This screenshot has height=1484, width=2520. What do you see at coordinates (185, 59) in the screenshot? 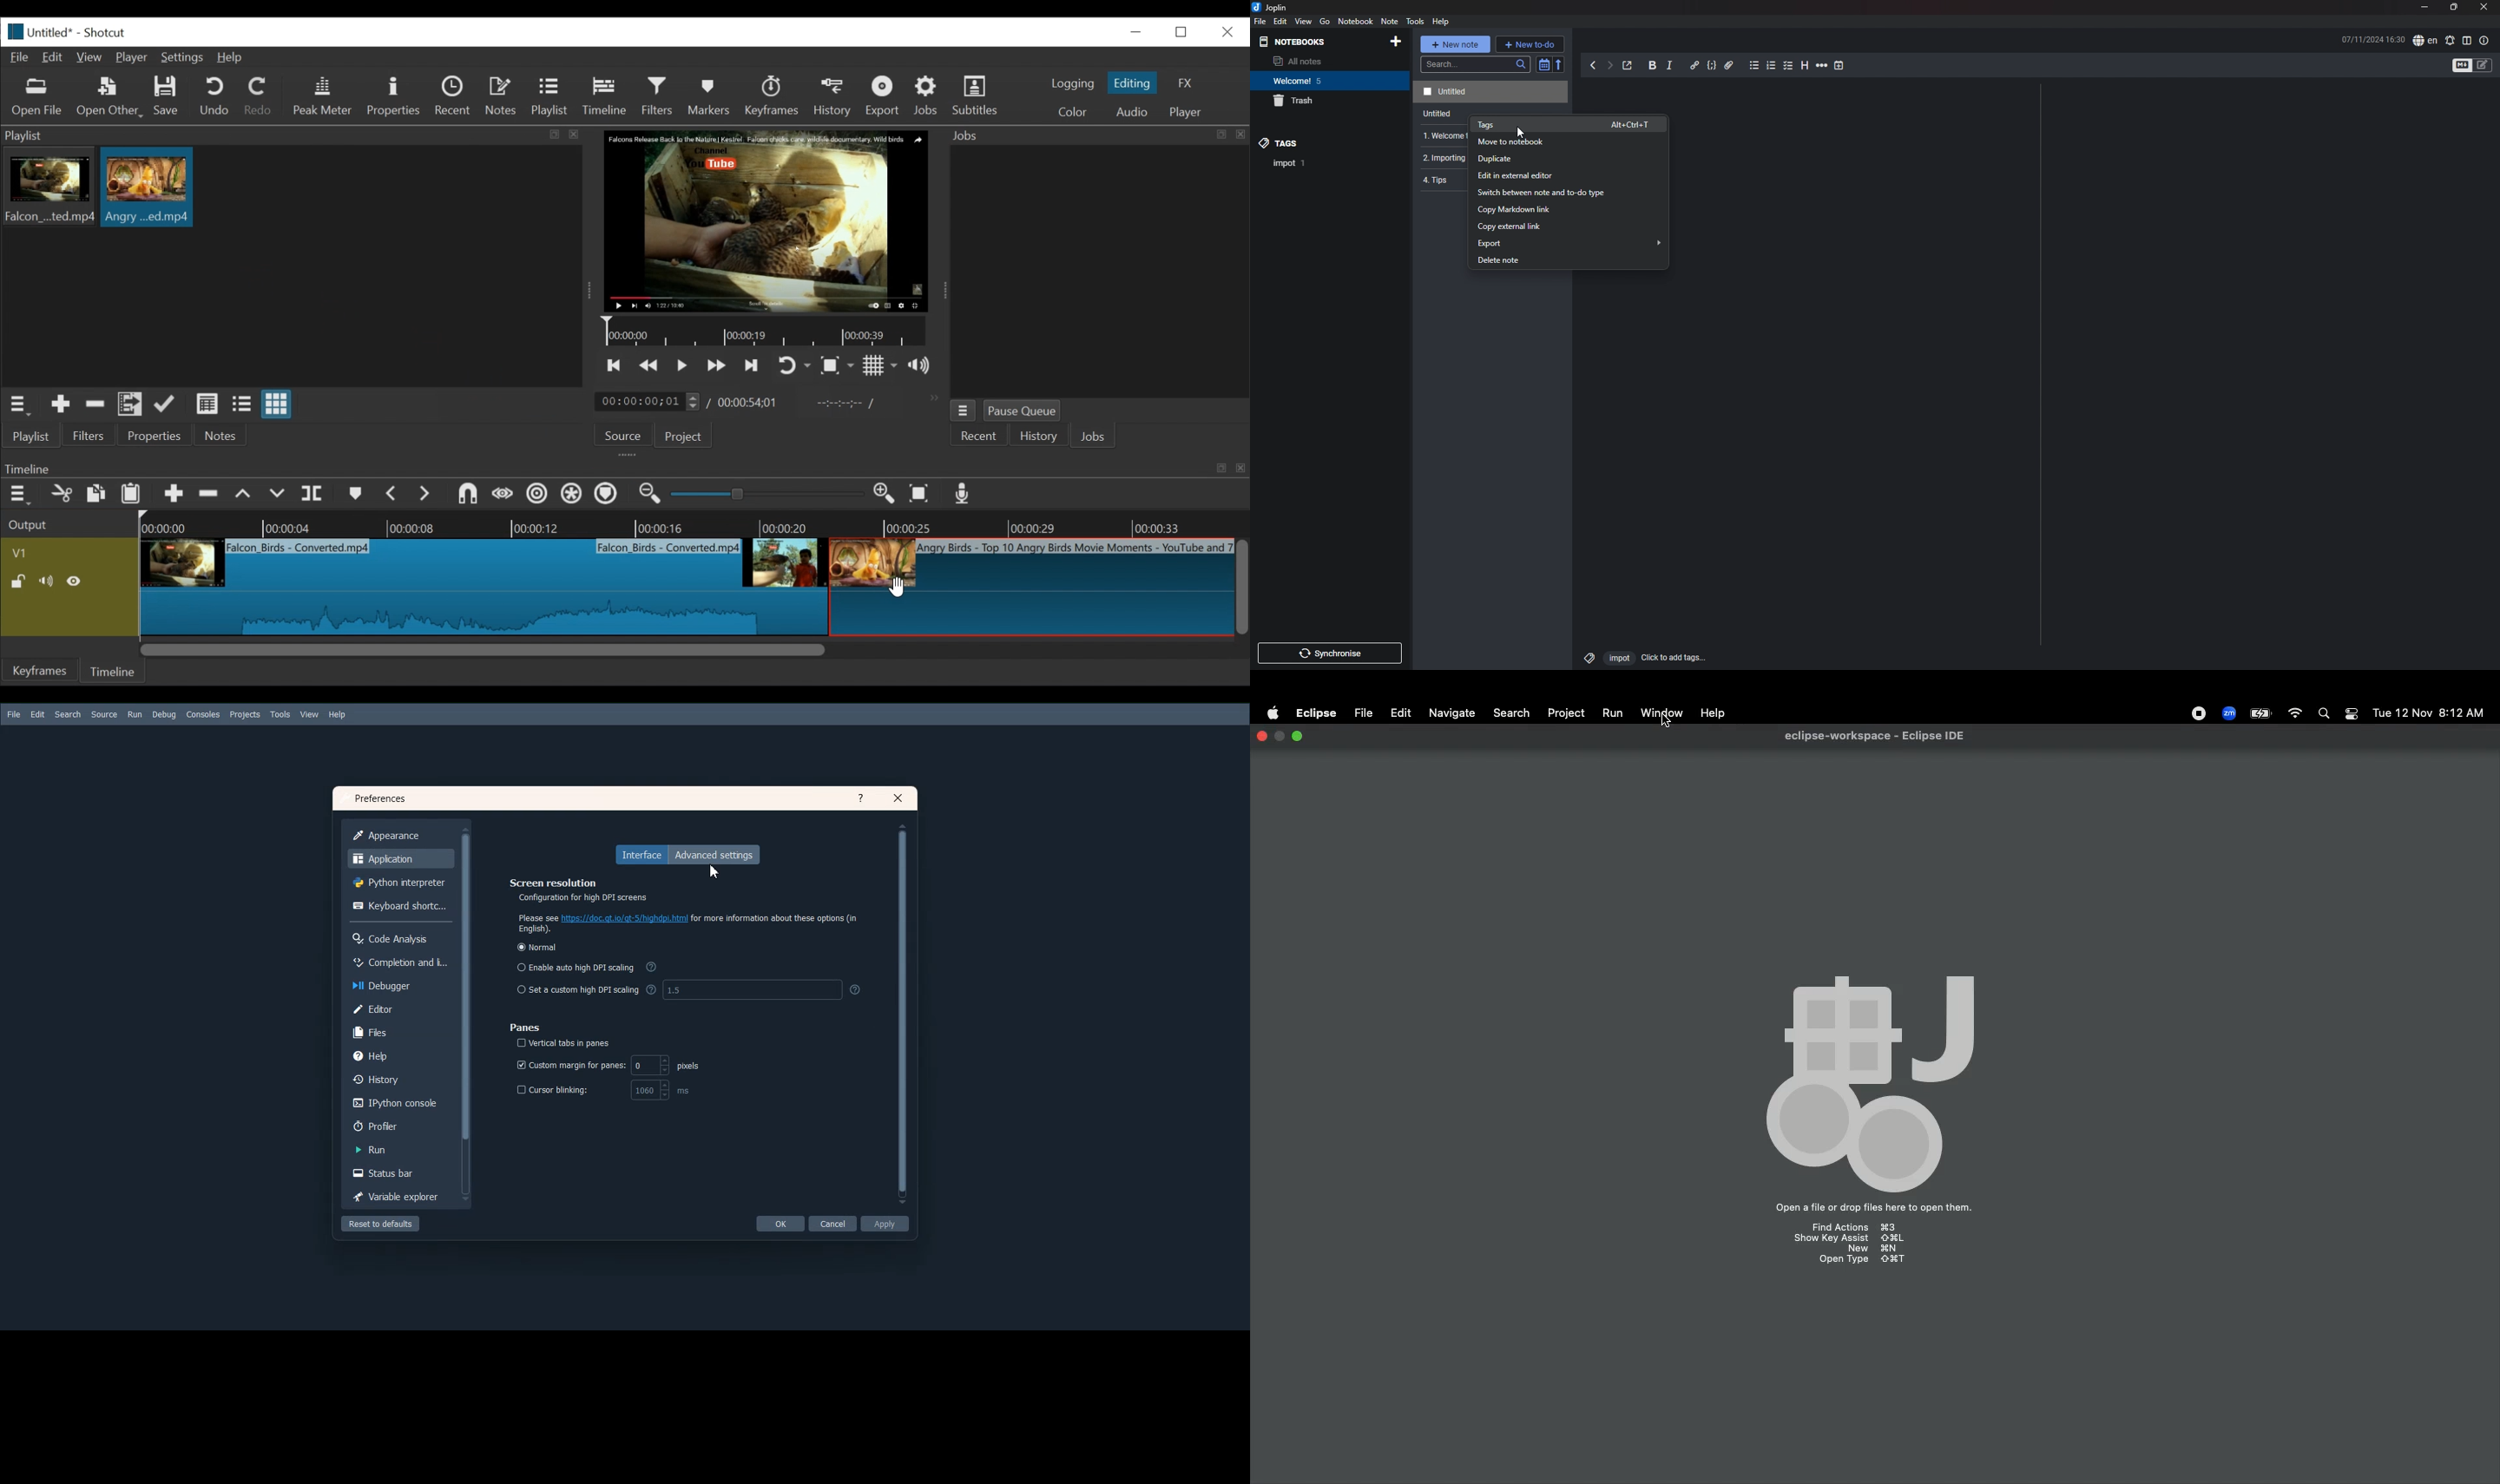
I see `Settings` at bounding box center [185, 59].